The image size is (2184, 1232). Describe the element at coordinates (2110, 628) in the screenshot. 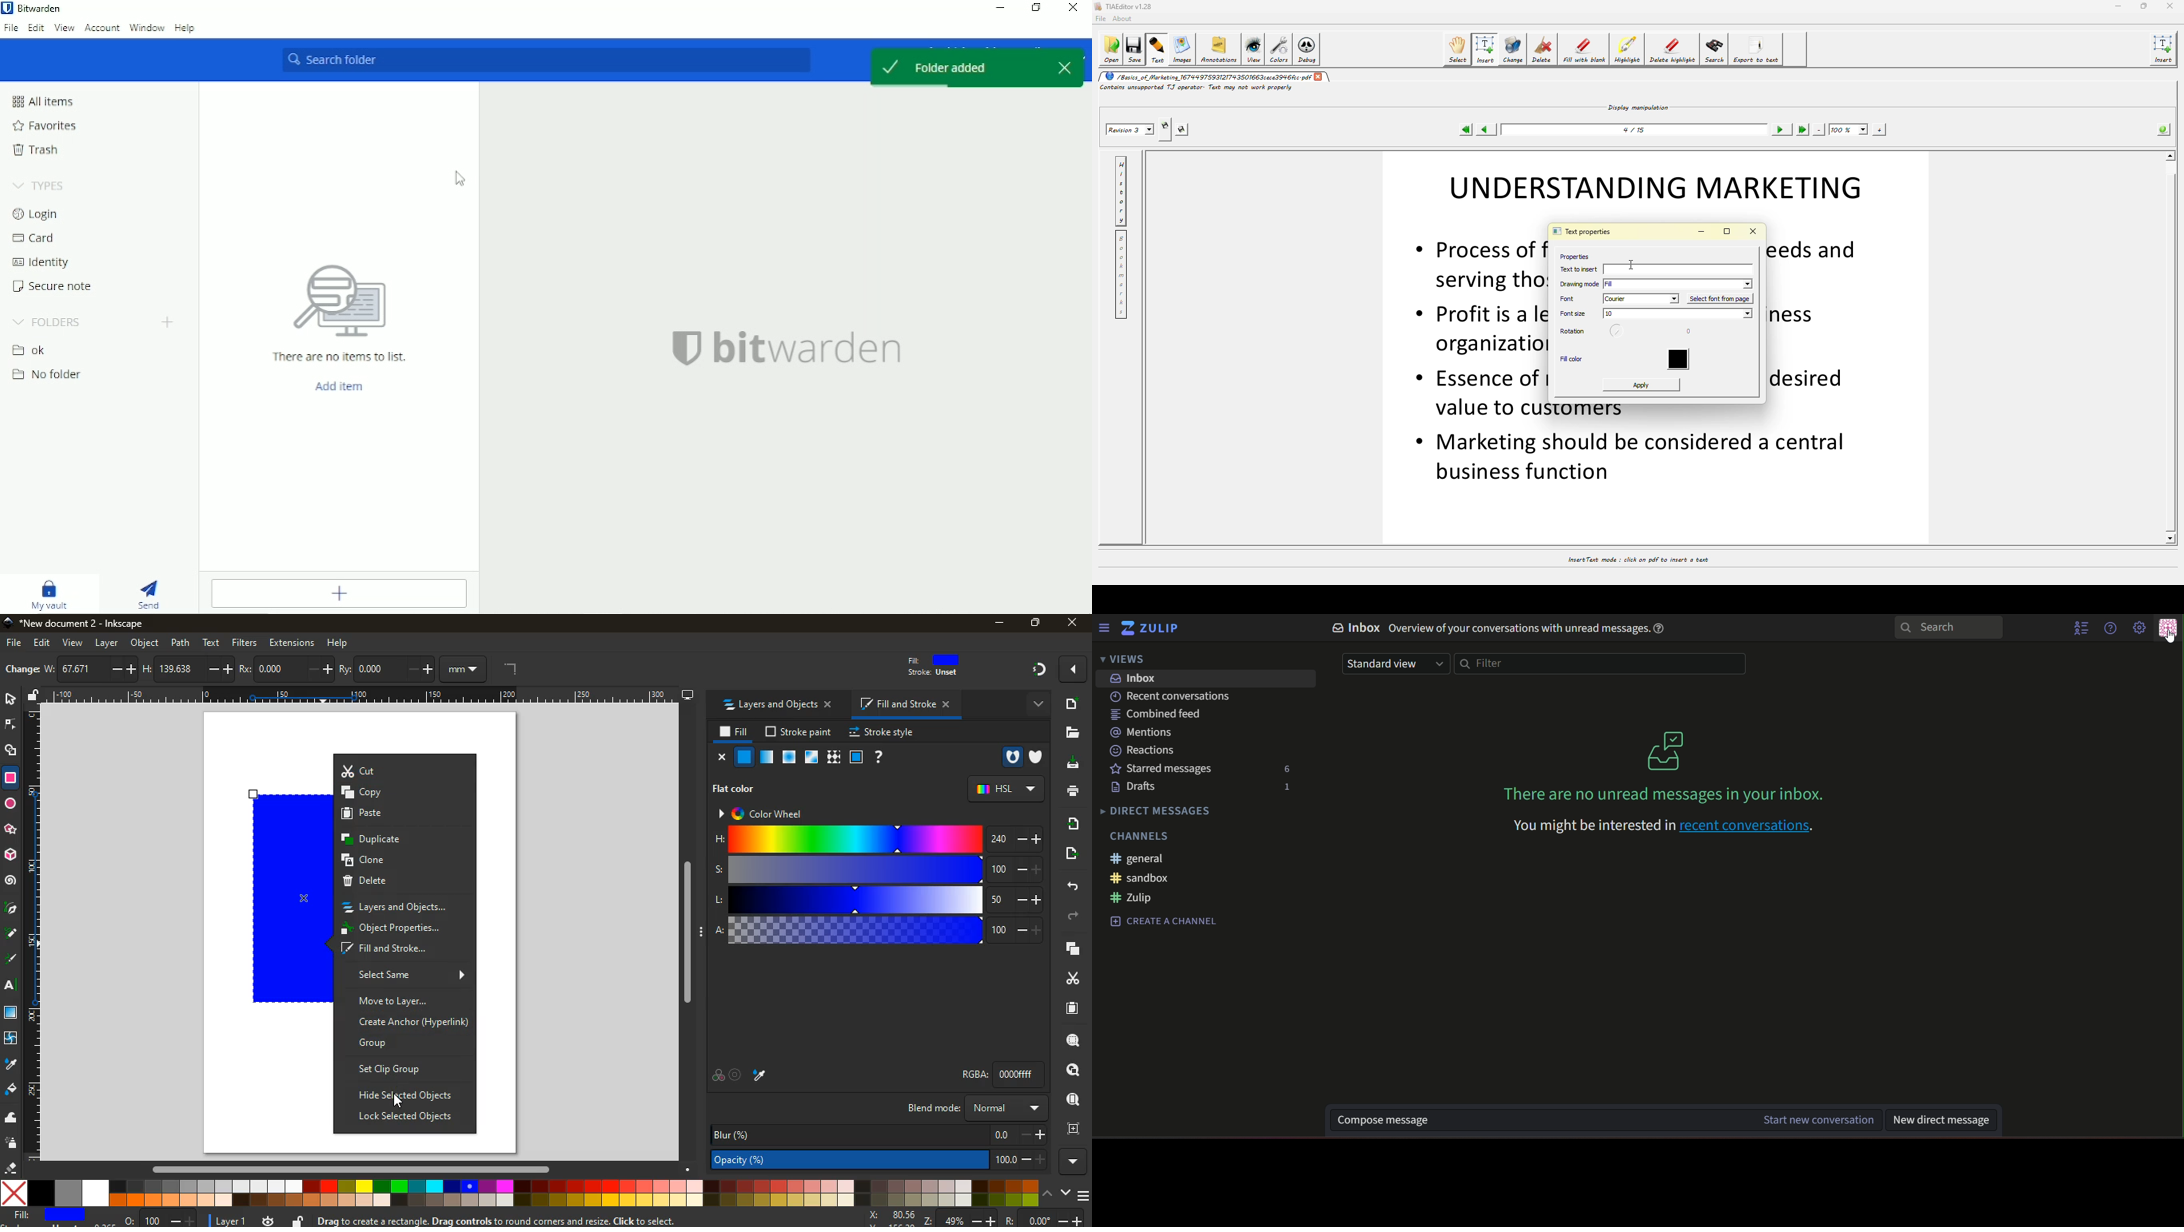

I see `help menu` at that location.